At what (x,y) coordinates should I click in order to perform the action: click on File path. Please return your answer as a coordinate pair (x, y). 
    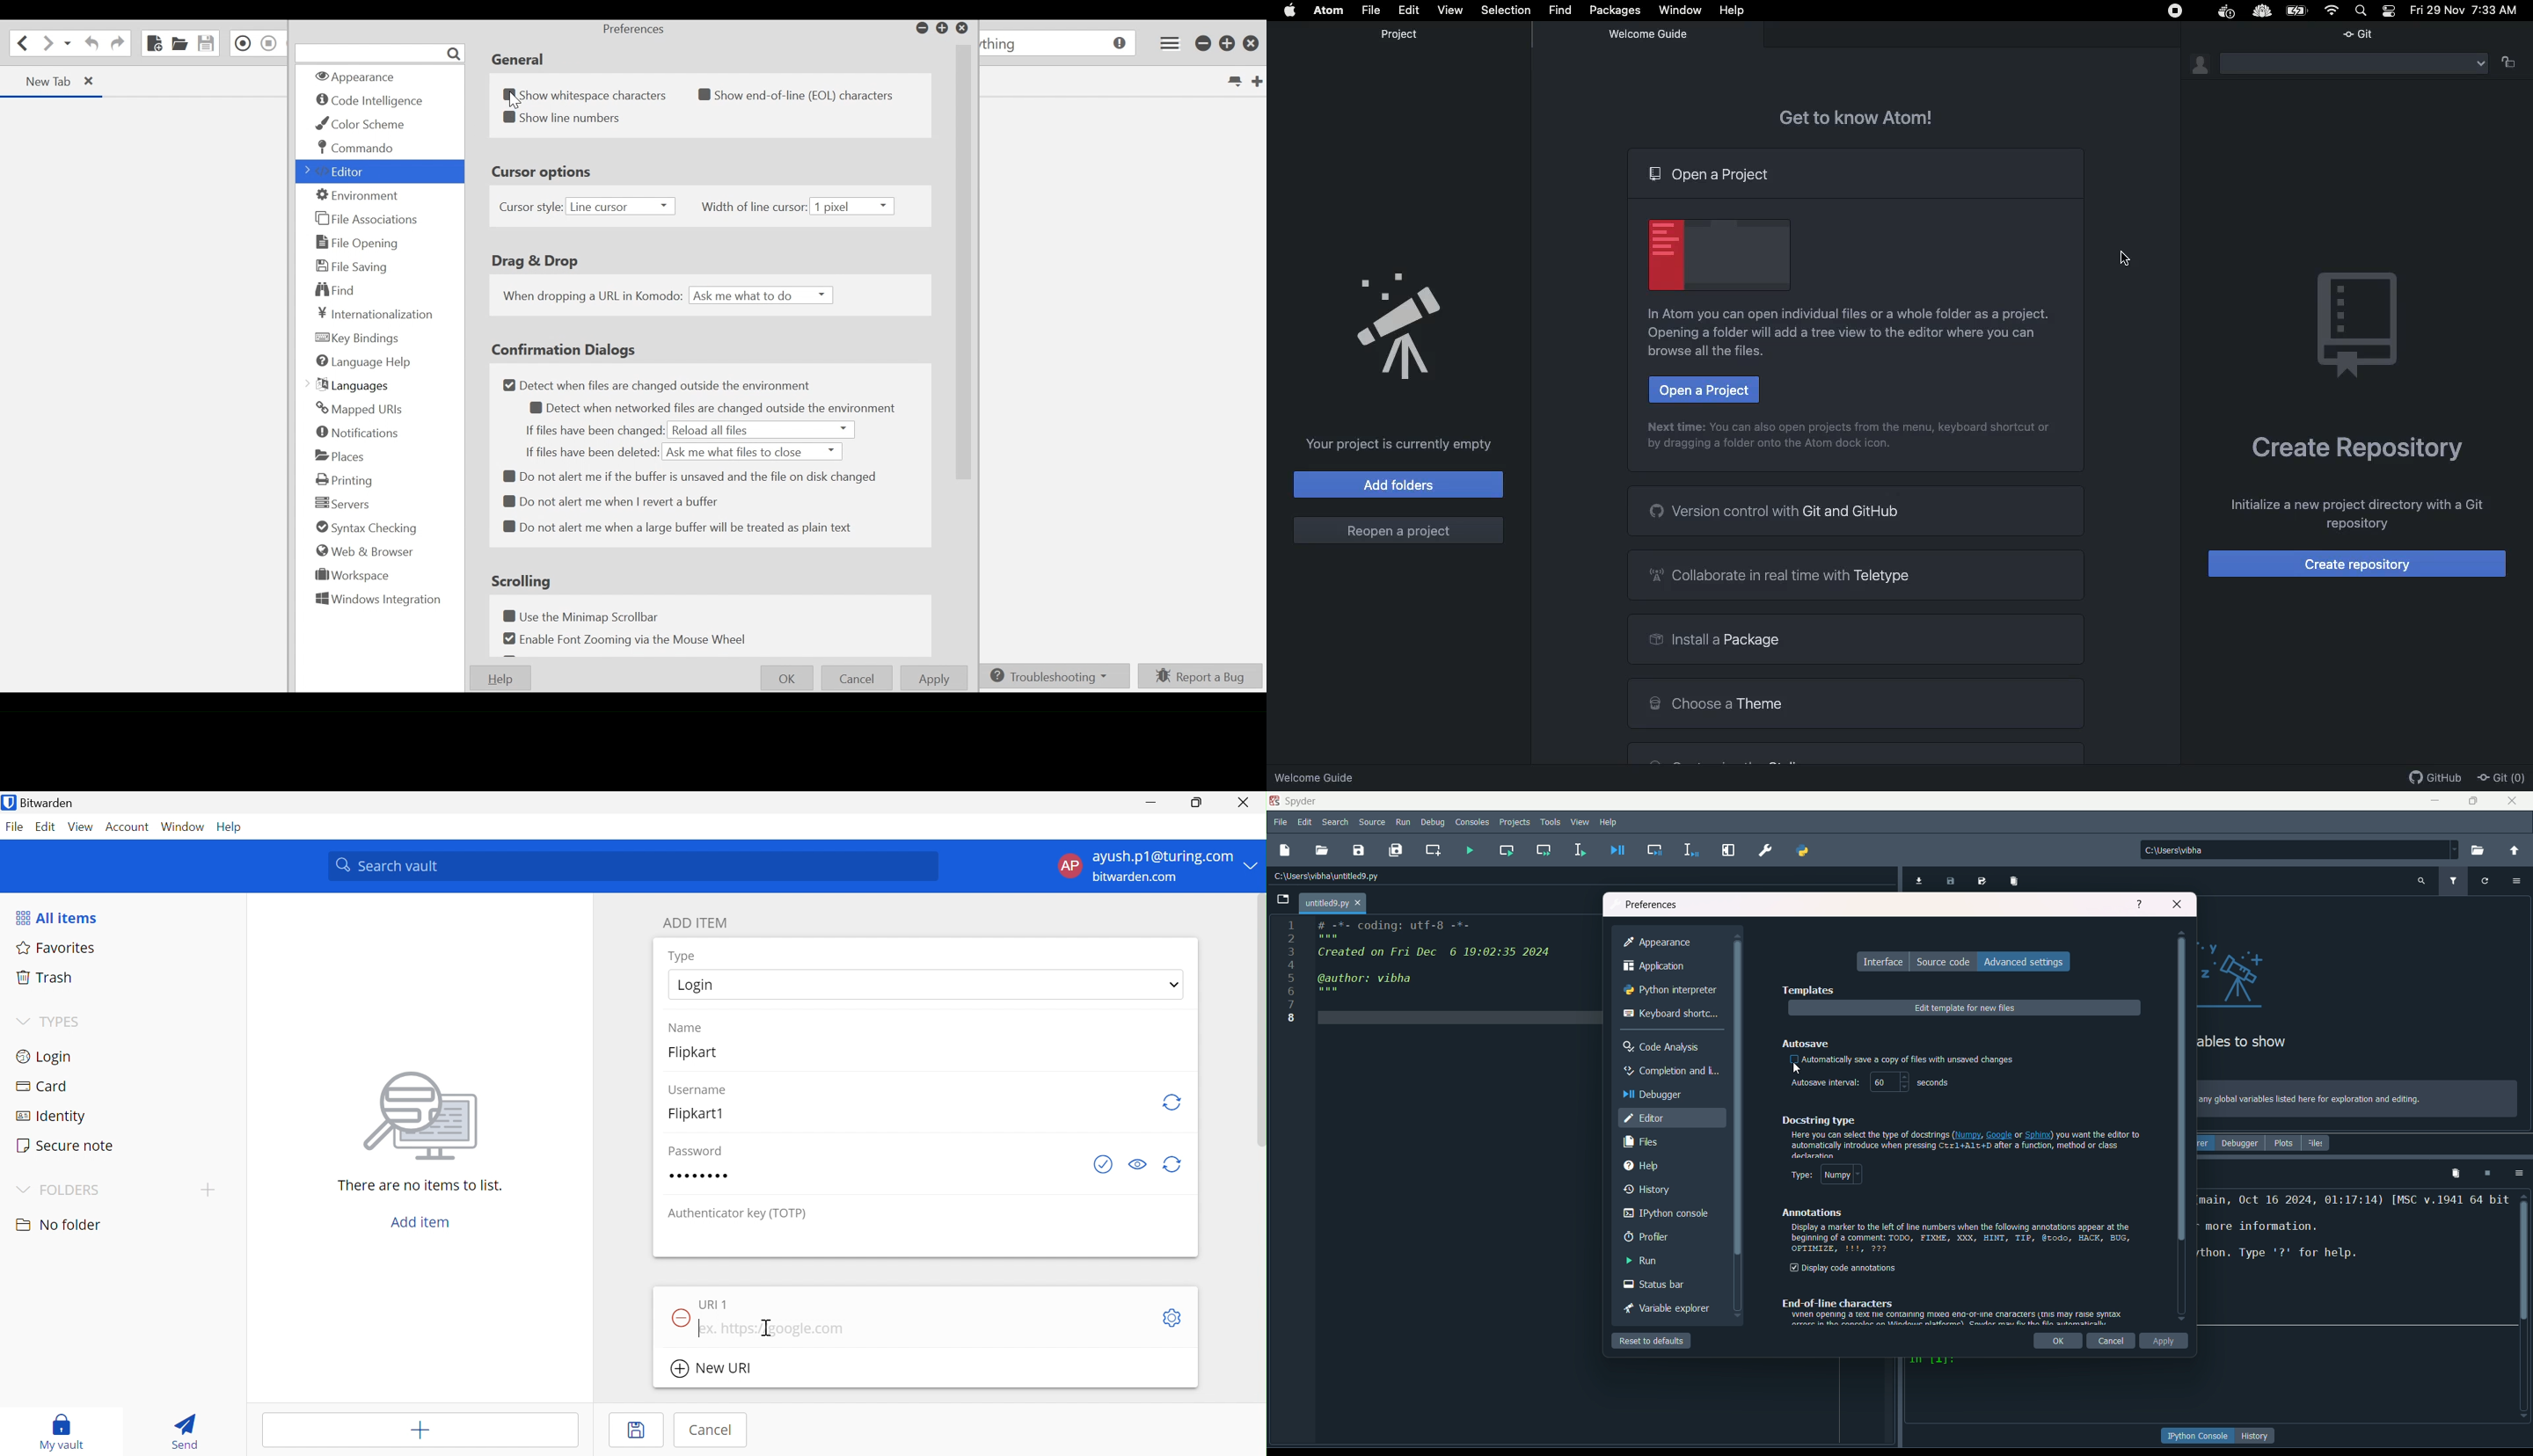
    Looking at the image, I should click on (1329, 876).